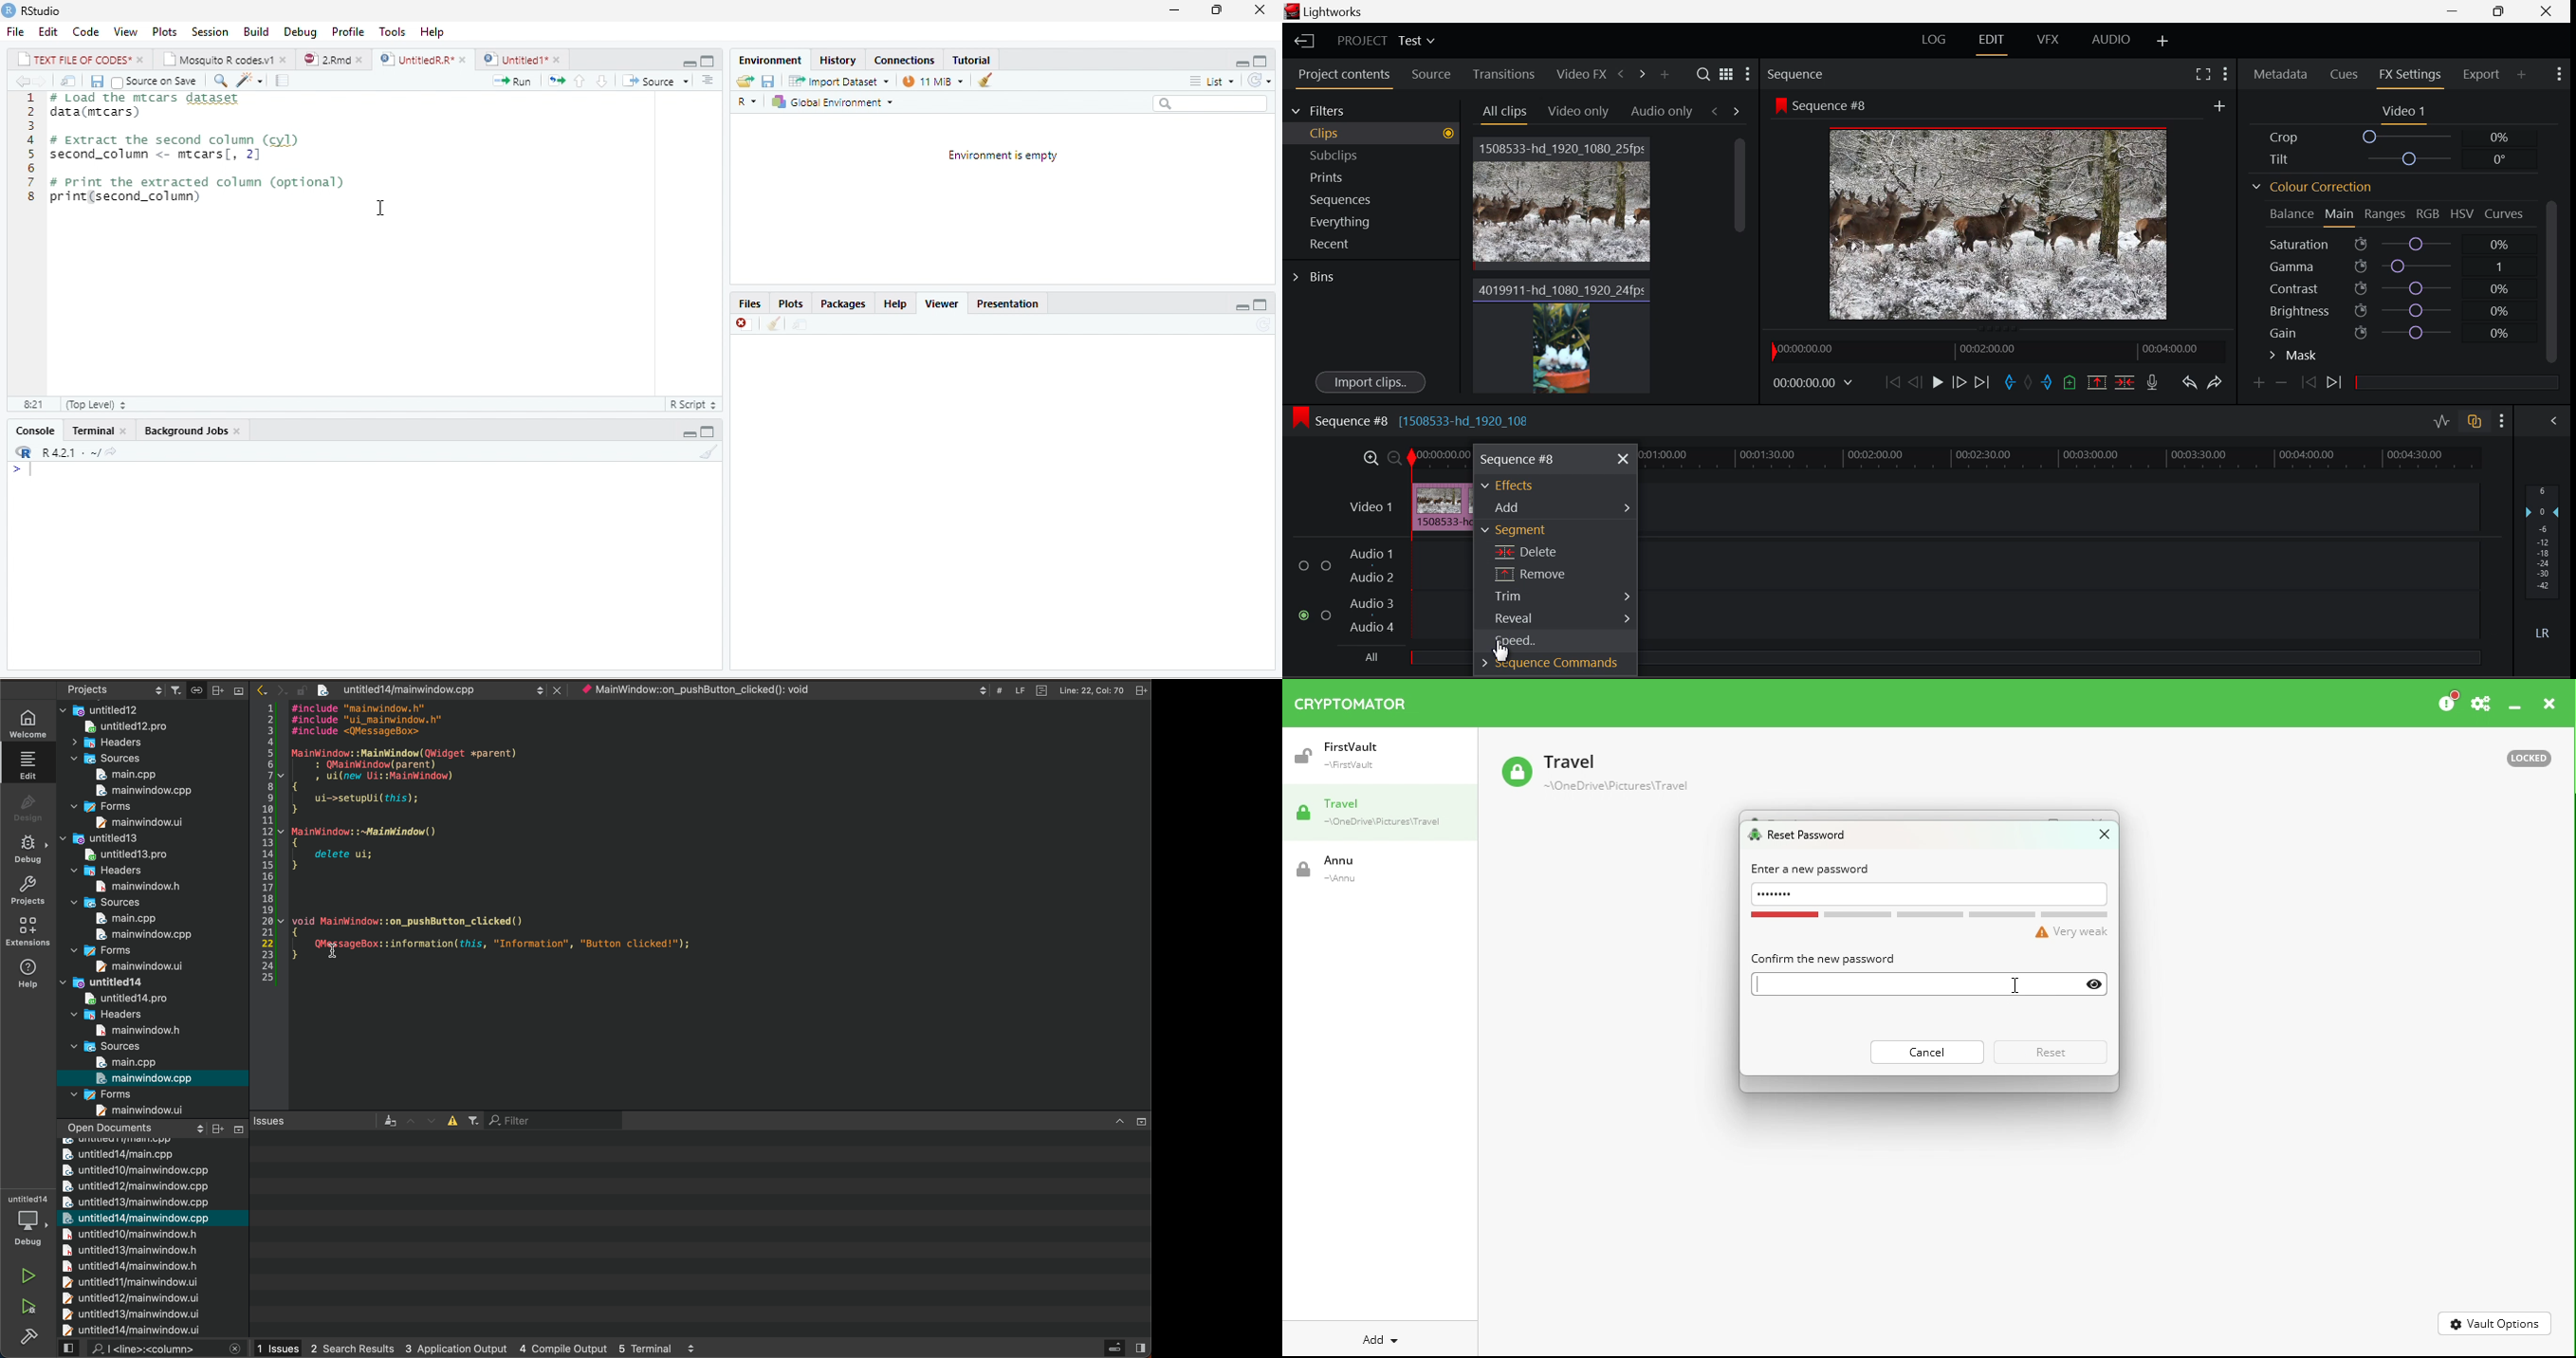 This screenshot has height=1372, width=2576. What do you see at coordinates (30, 765) in the screenshot?
I see `EDIT` at bounding box center [30, 765].